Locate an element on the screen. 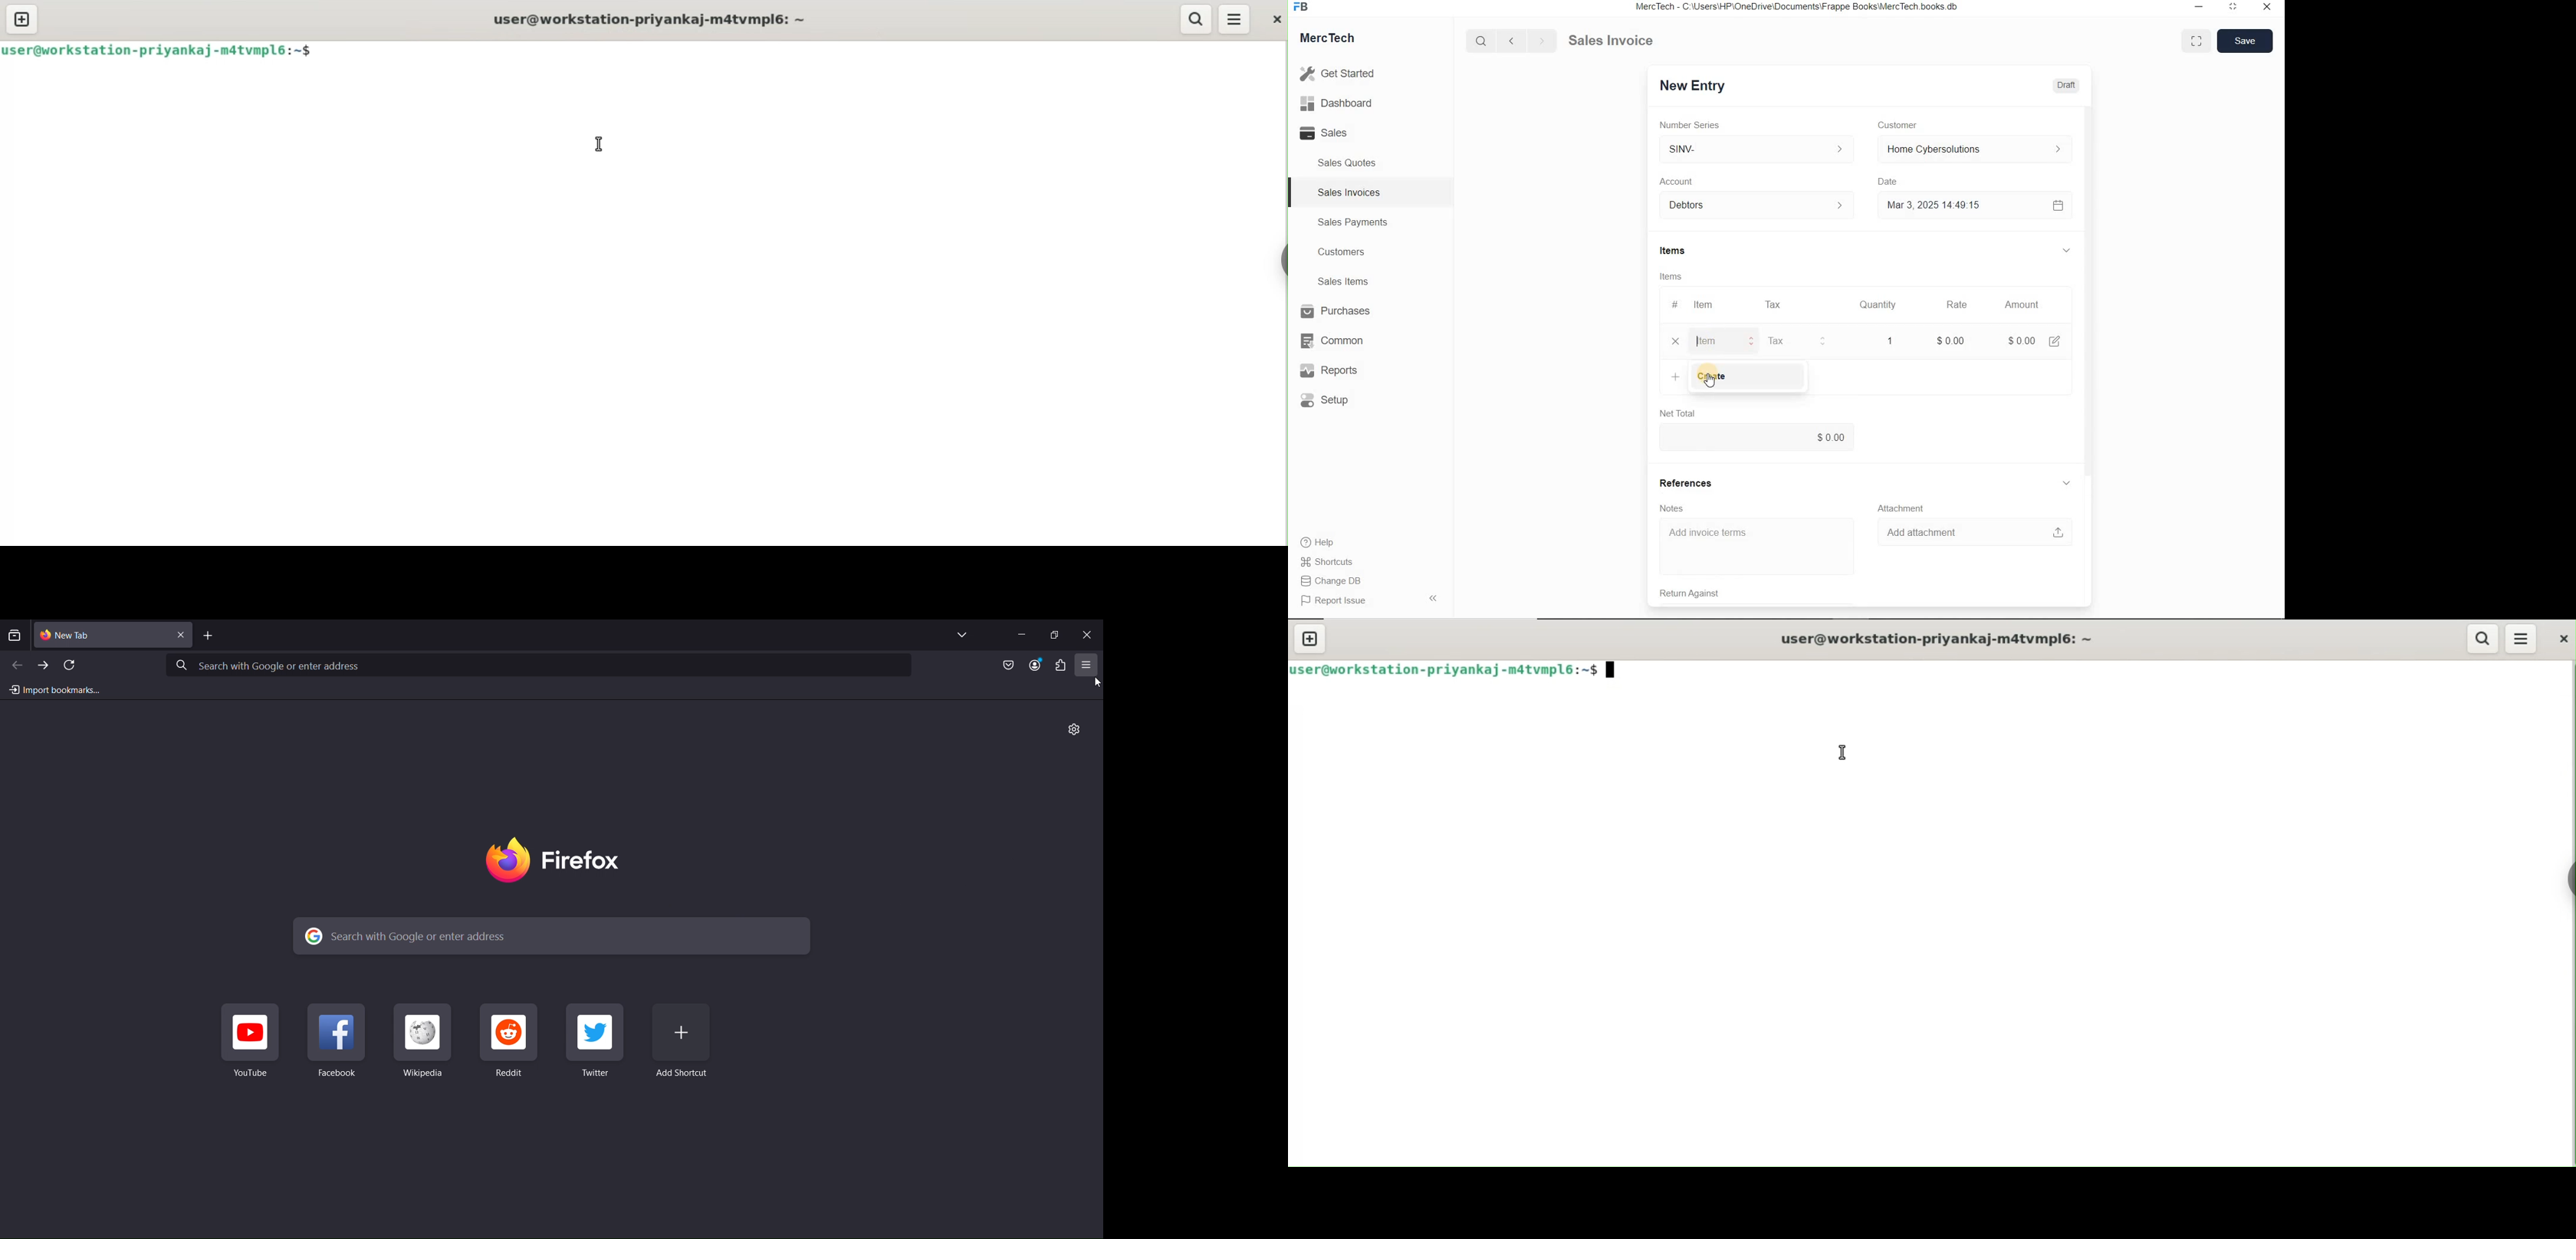 The width and height of the screenshot is (2576, 1260). Get Started is located at coordinates (1341, 74).